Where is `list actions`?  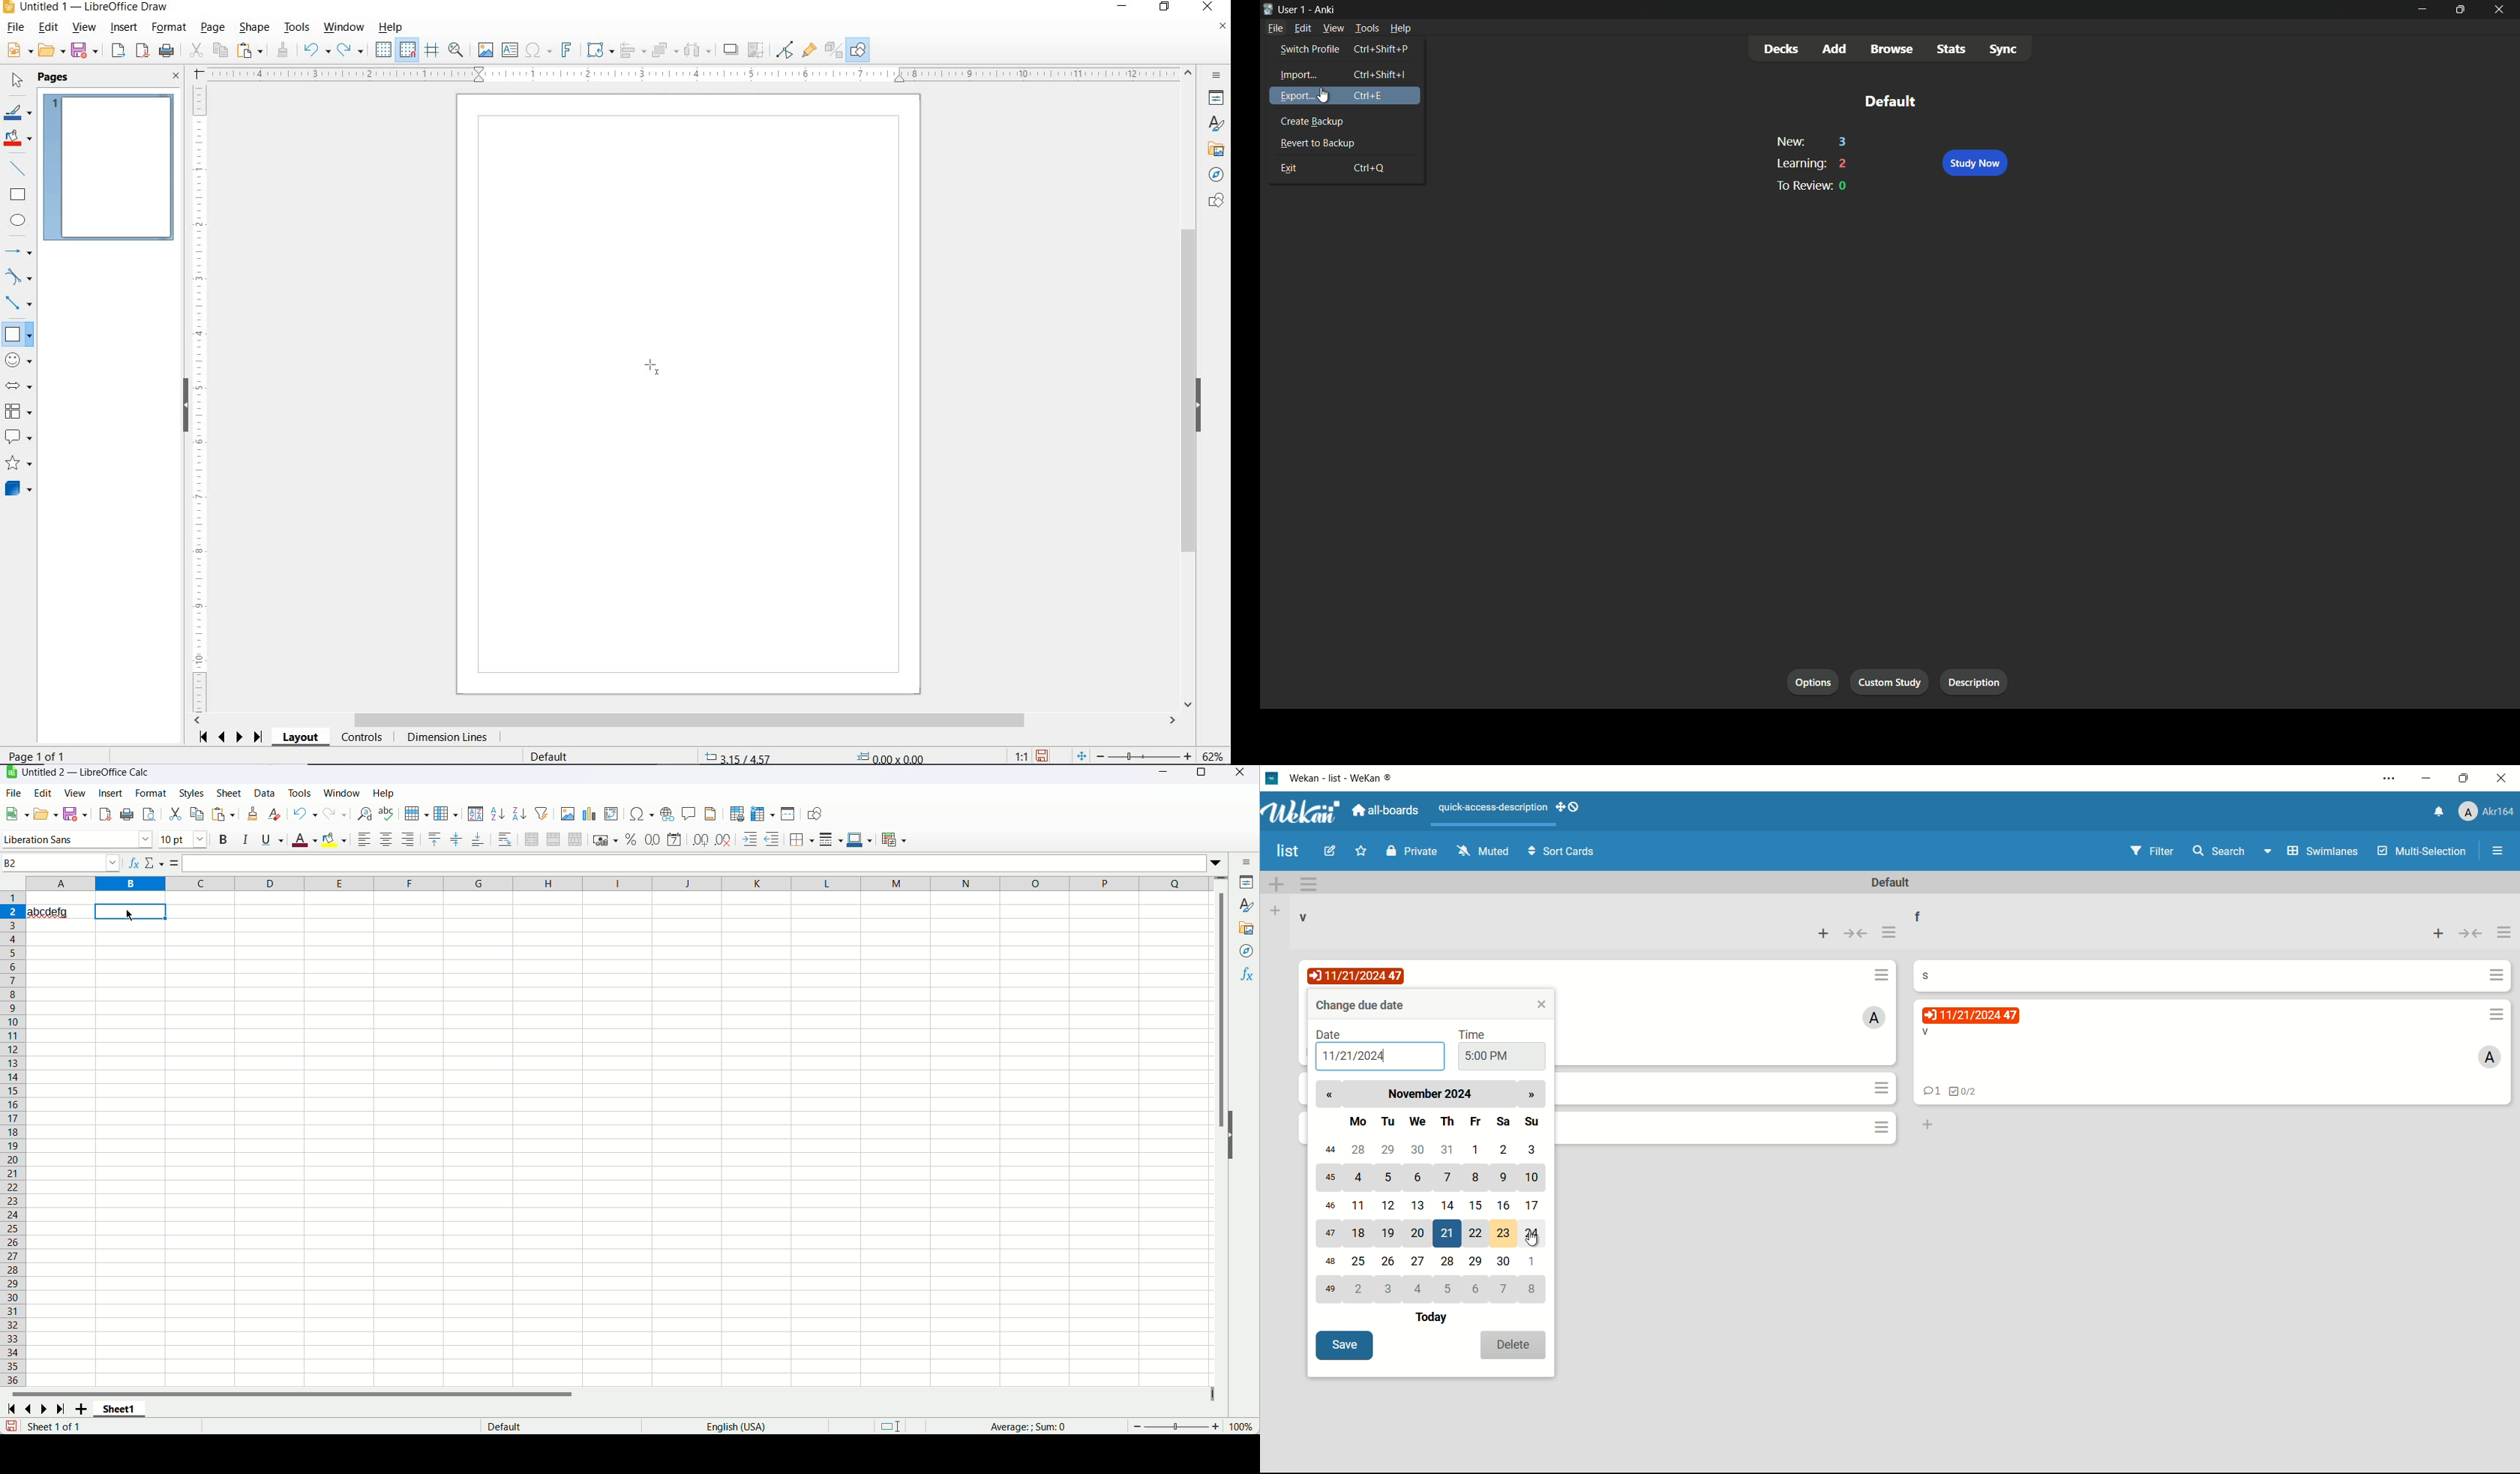 list actions is located at coordinates (1889, 933).